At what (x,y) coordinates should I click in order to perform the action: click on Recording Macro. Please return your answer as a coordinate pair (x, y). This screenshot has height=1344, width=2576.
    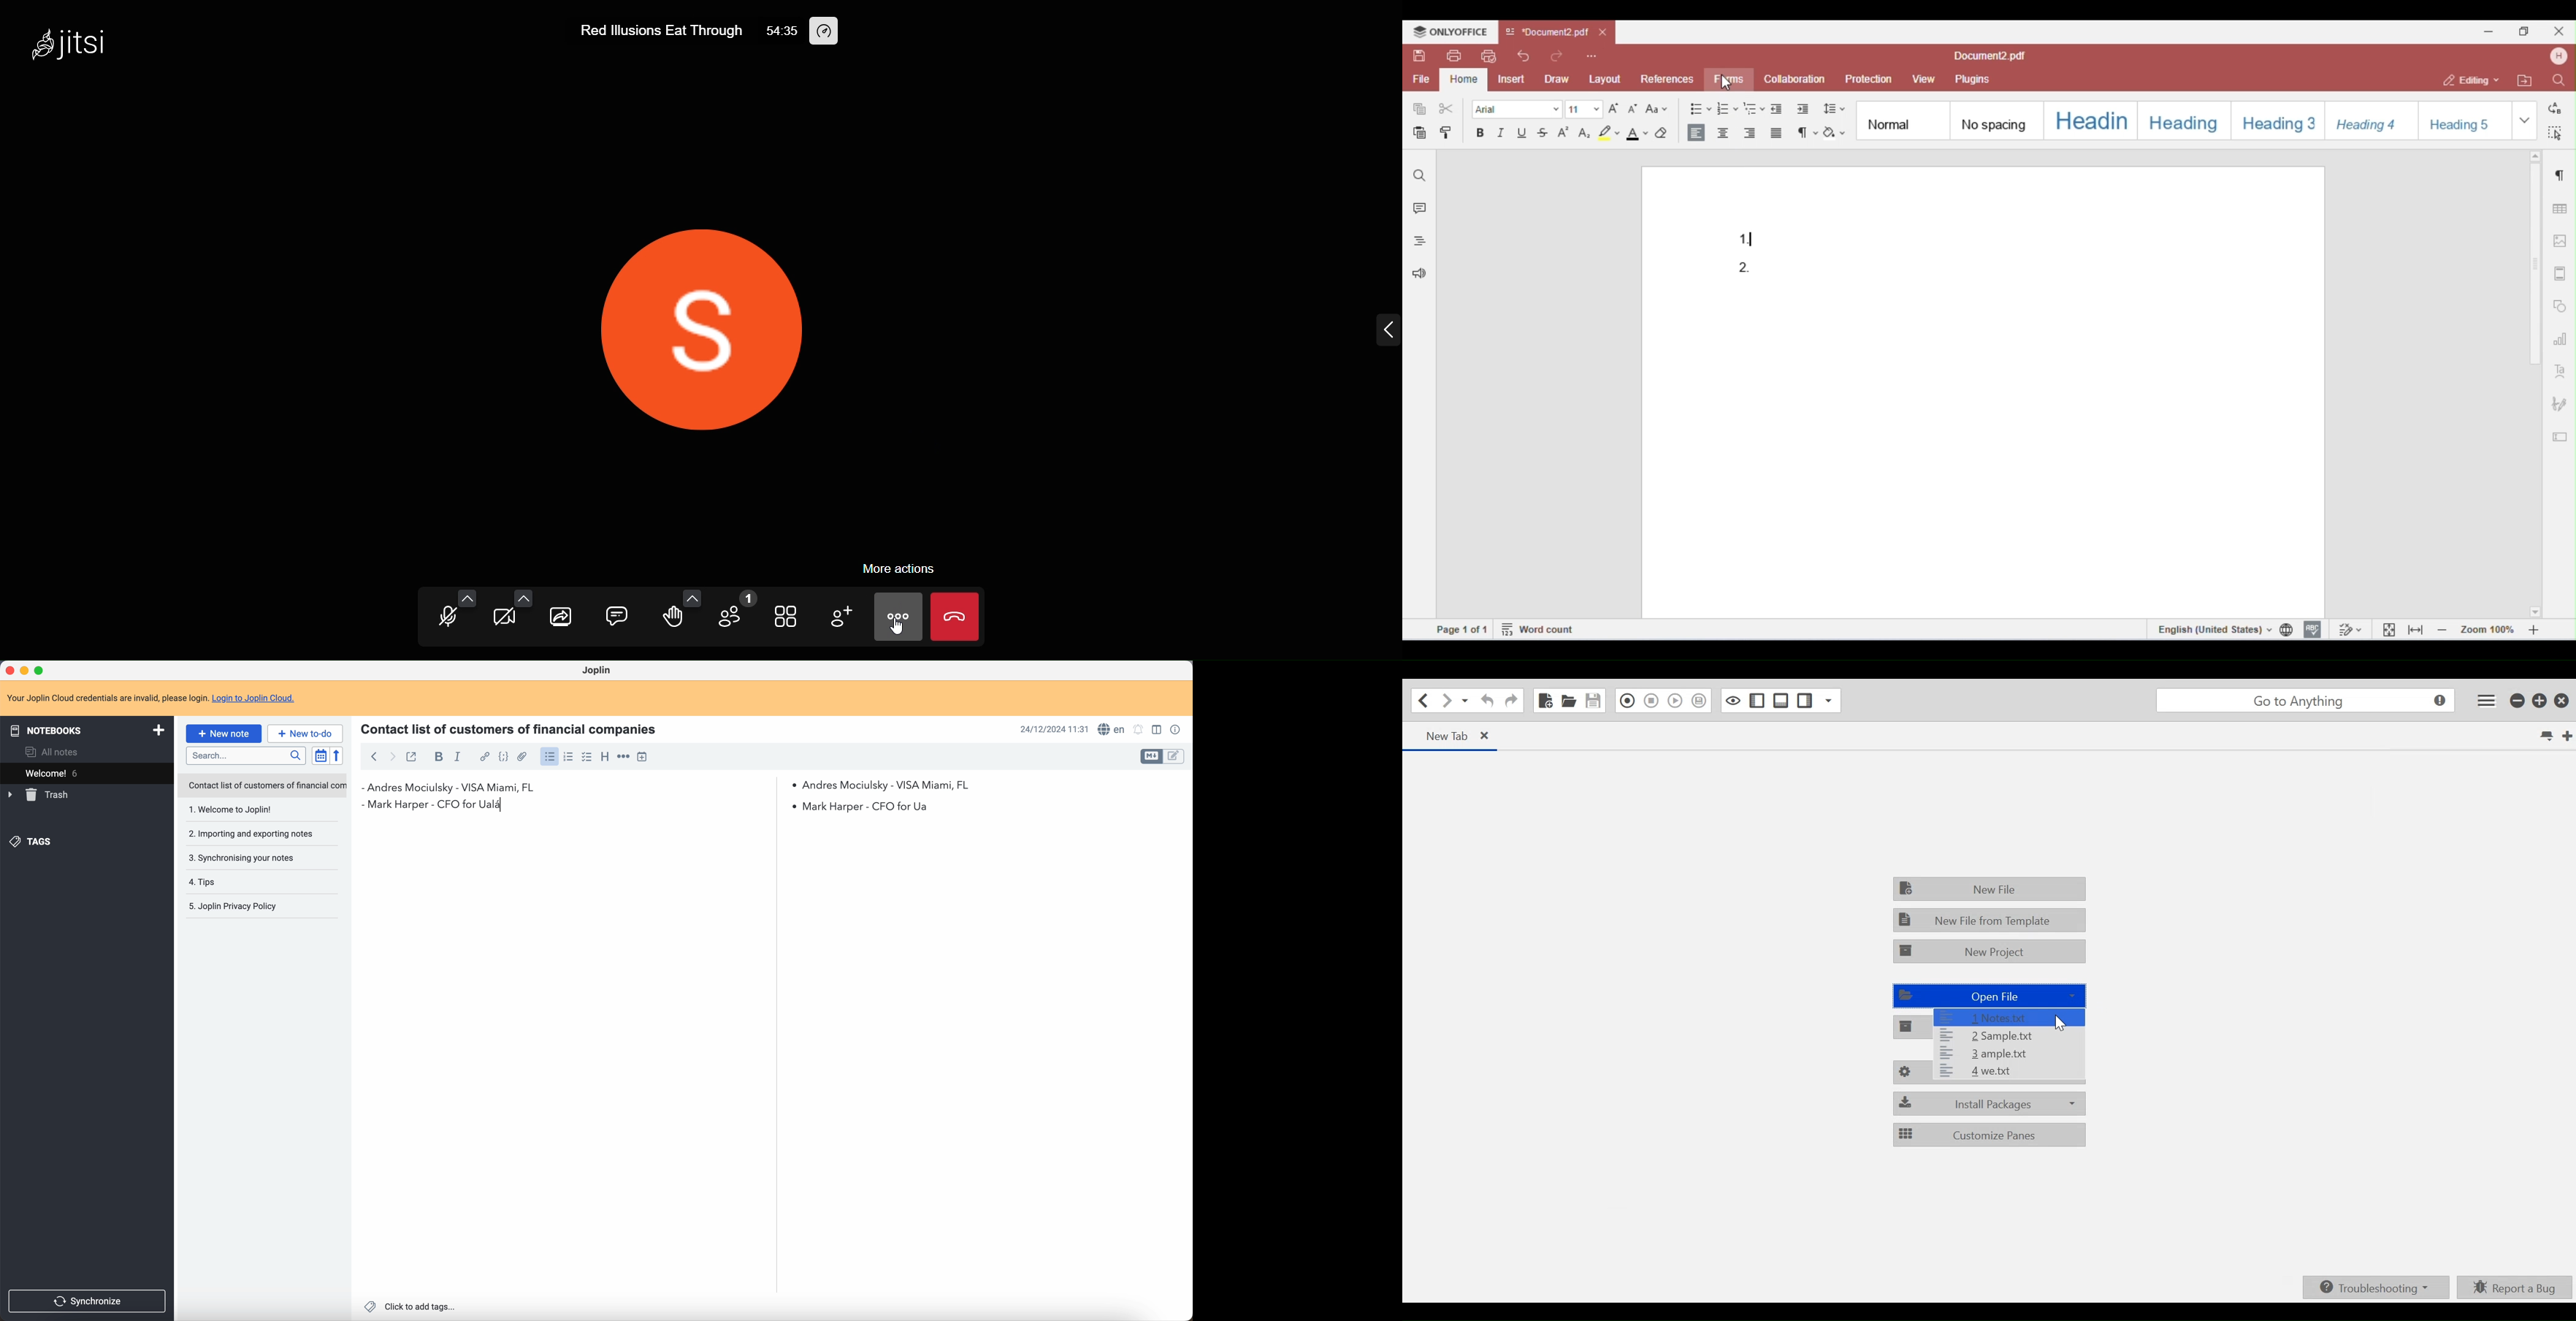
    Looking at the image, I should click on (1627, 701).